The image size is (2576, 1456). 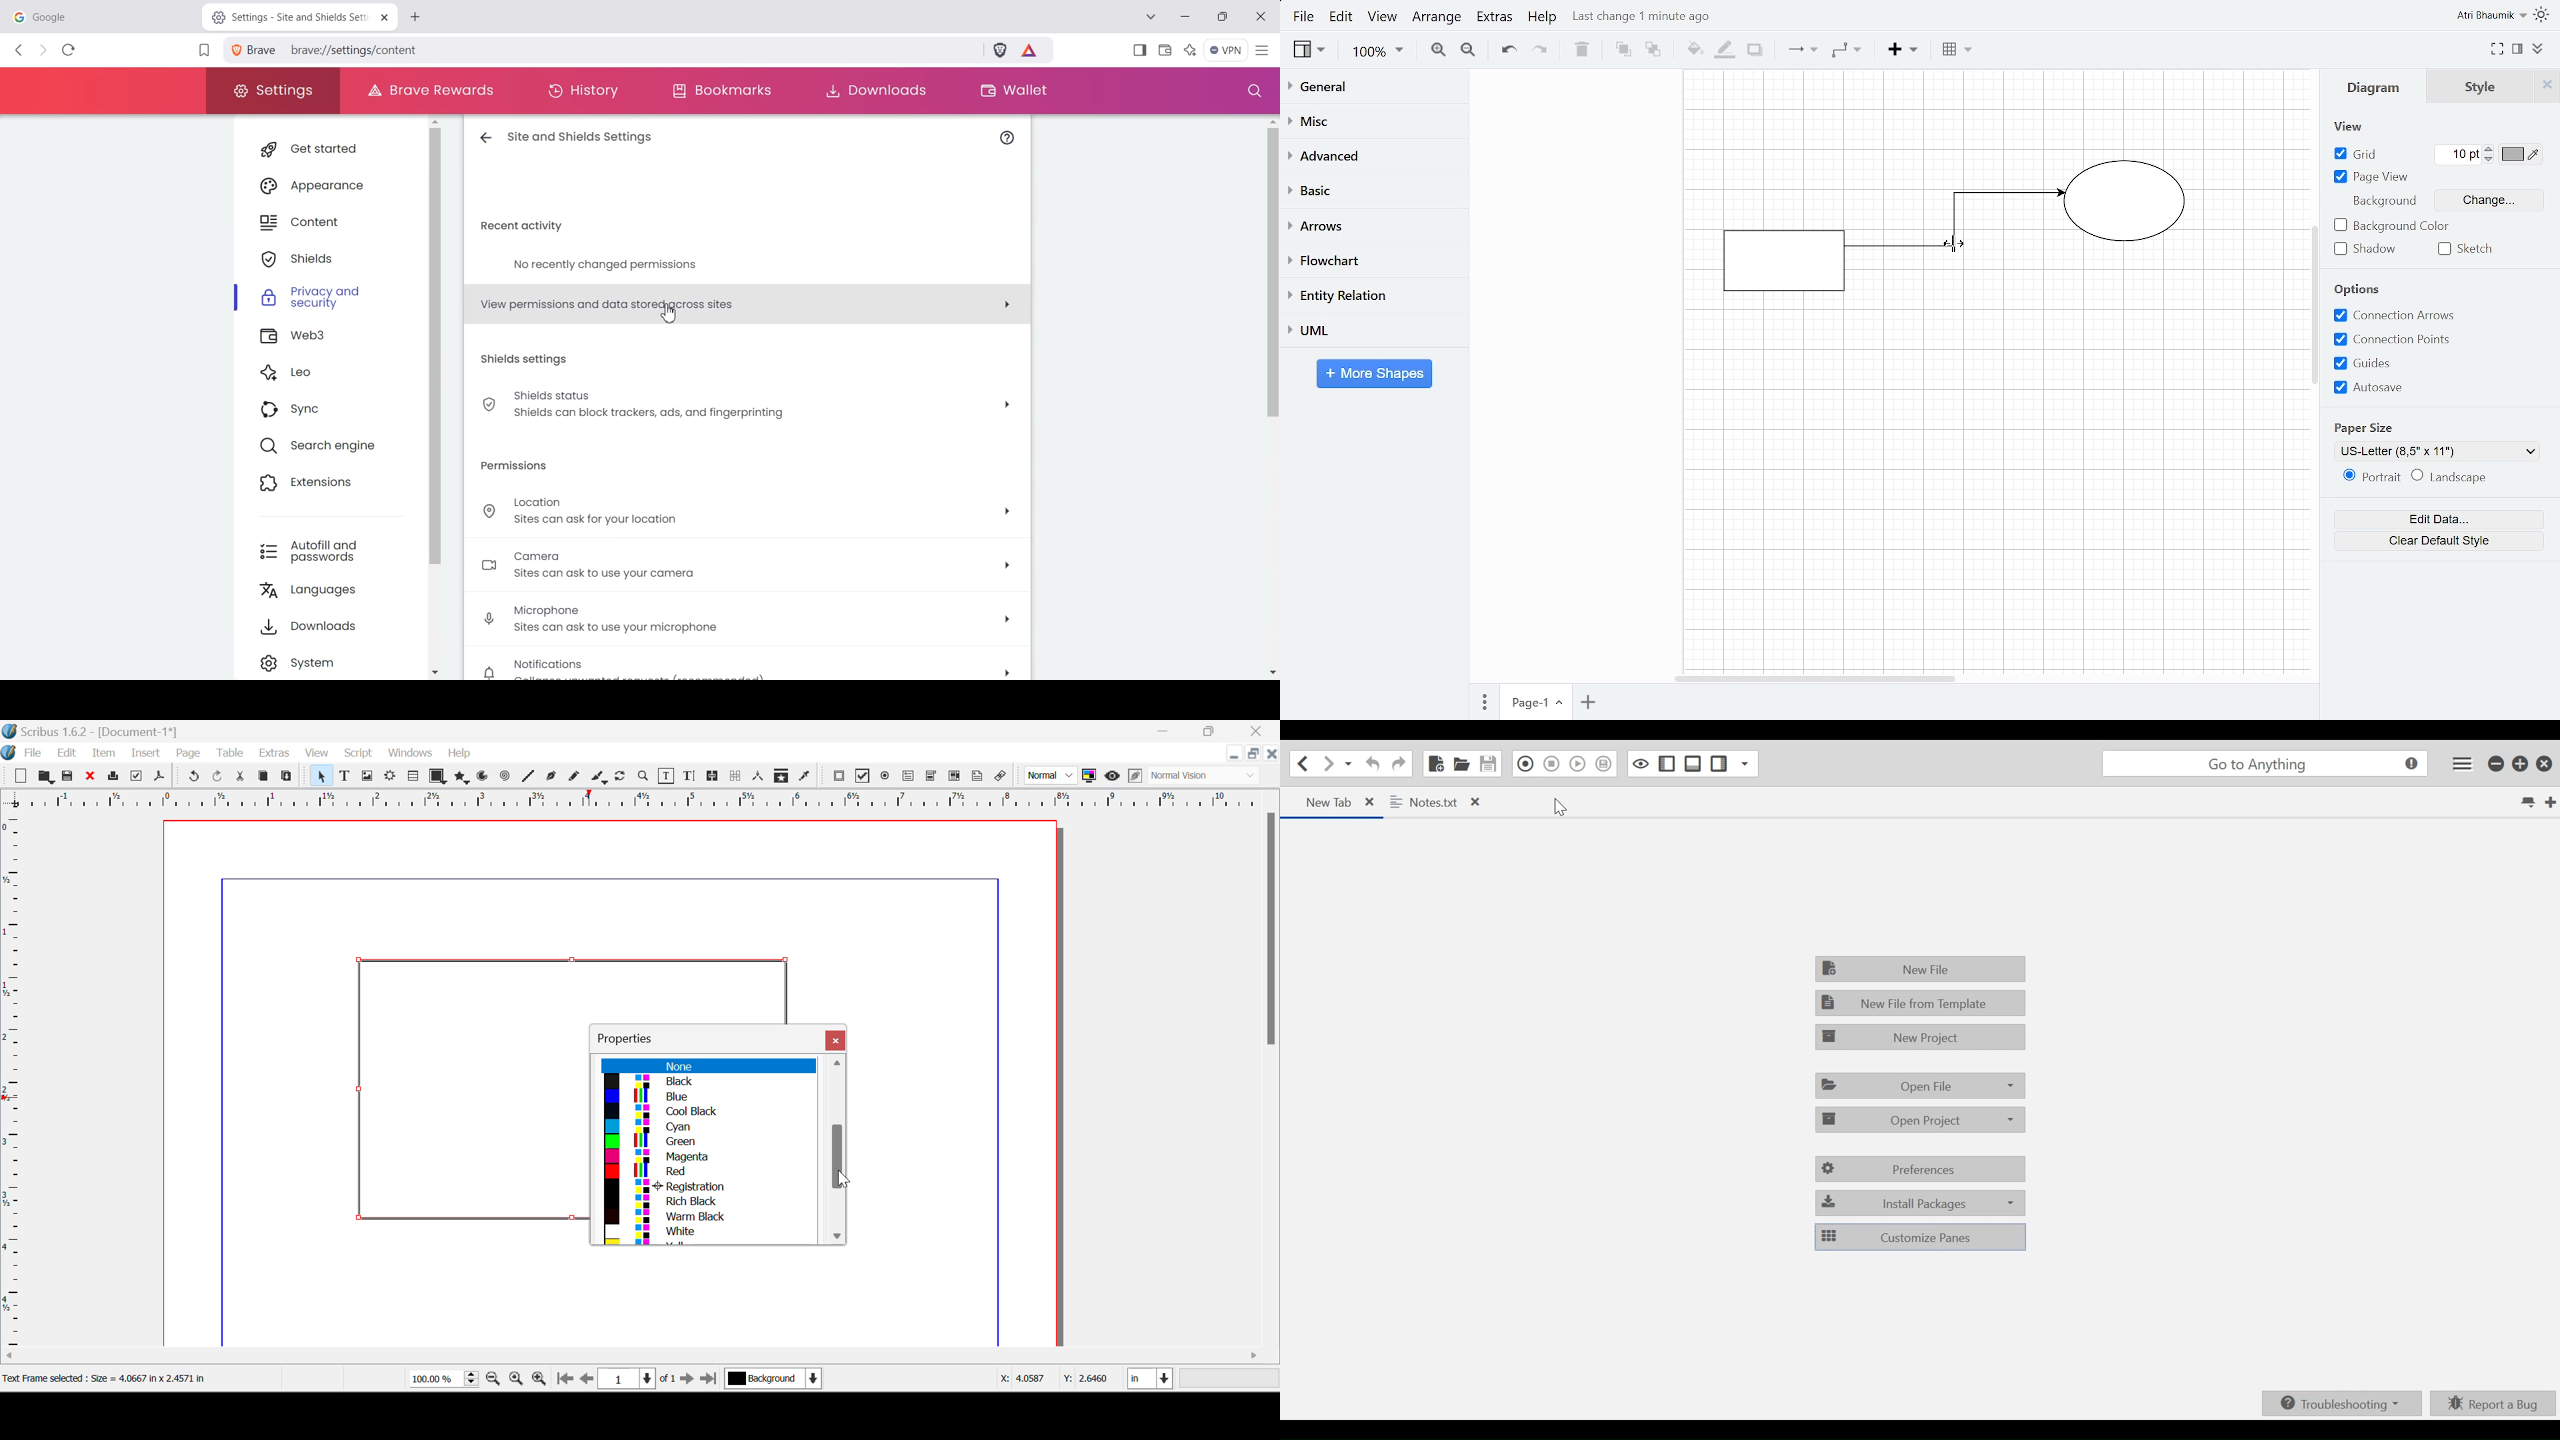 I want to click on Open Project, so click(x=1918, y=1121).